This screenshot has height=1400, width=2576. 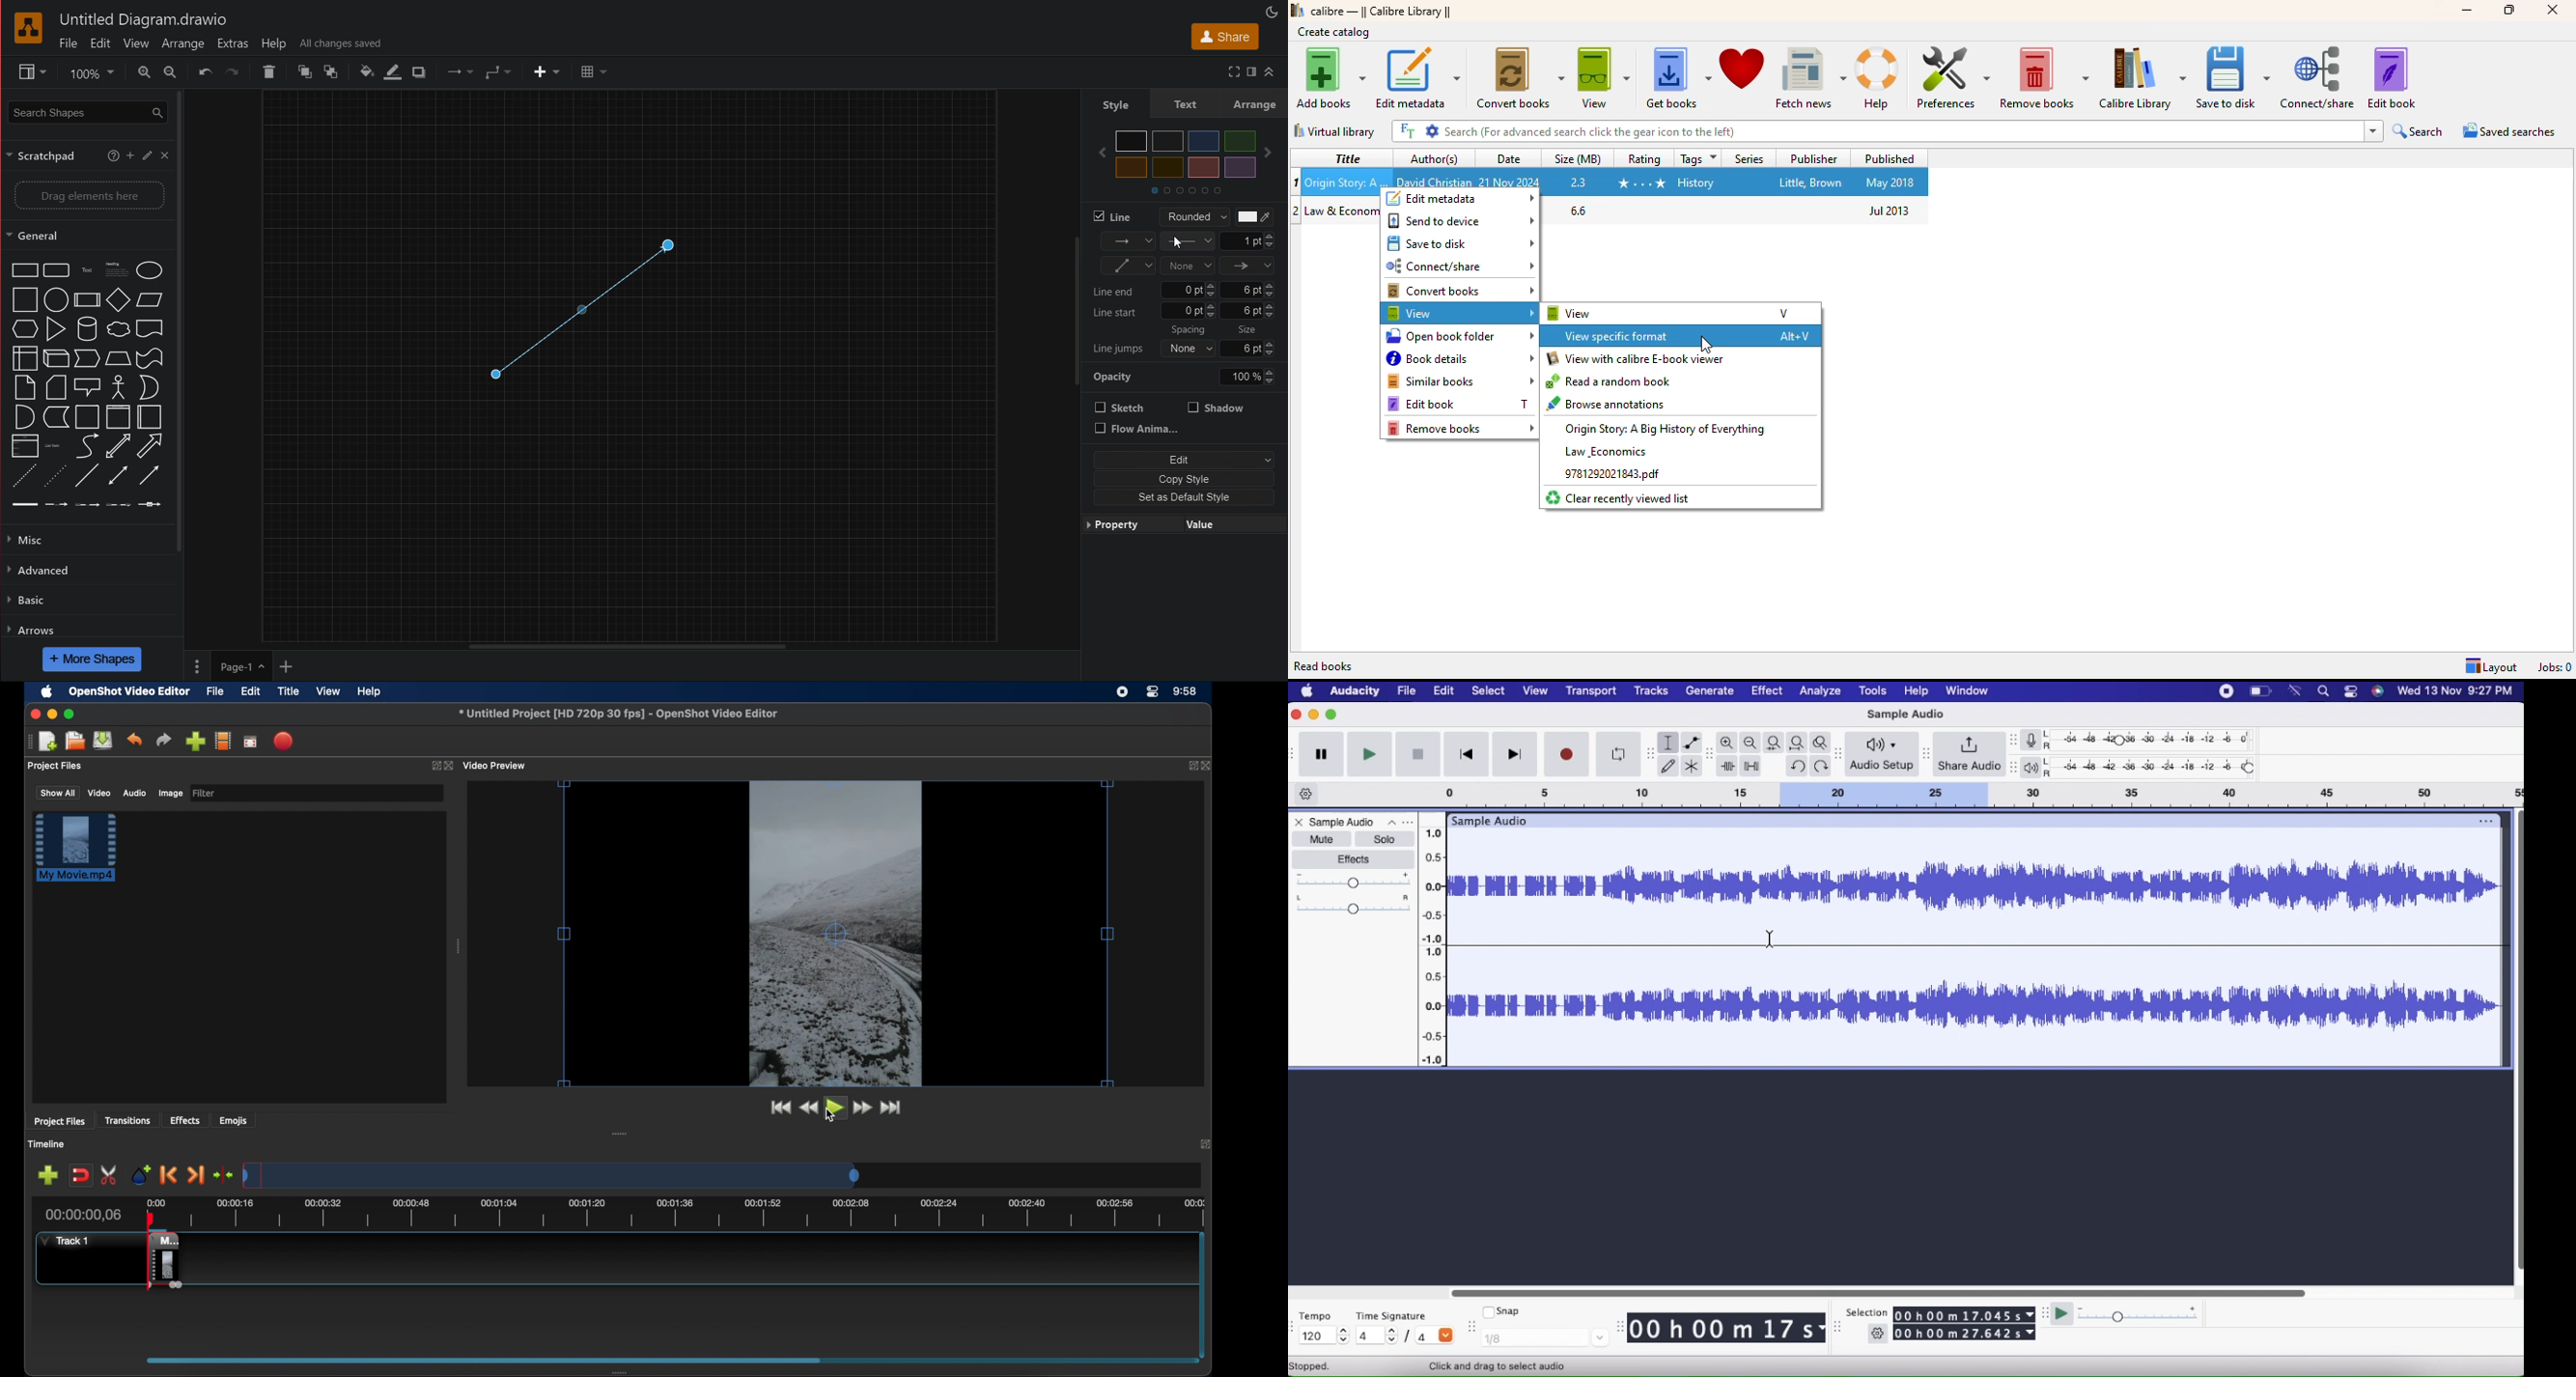 I want to click on date and time, so click(x=2457, y=692).